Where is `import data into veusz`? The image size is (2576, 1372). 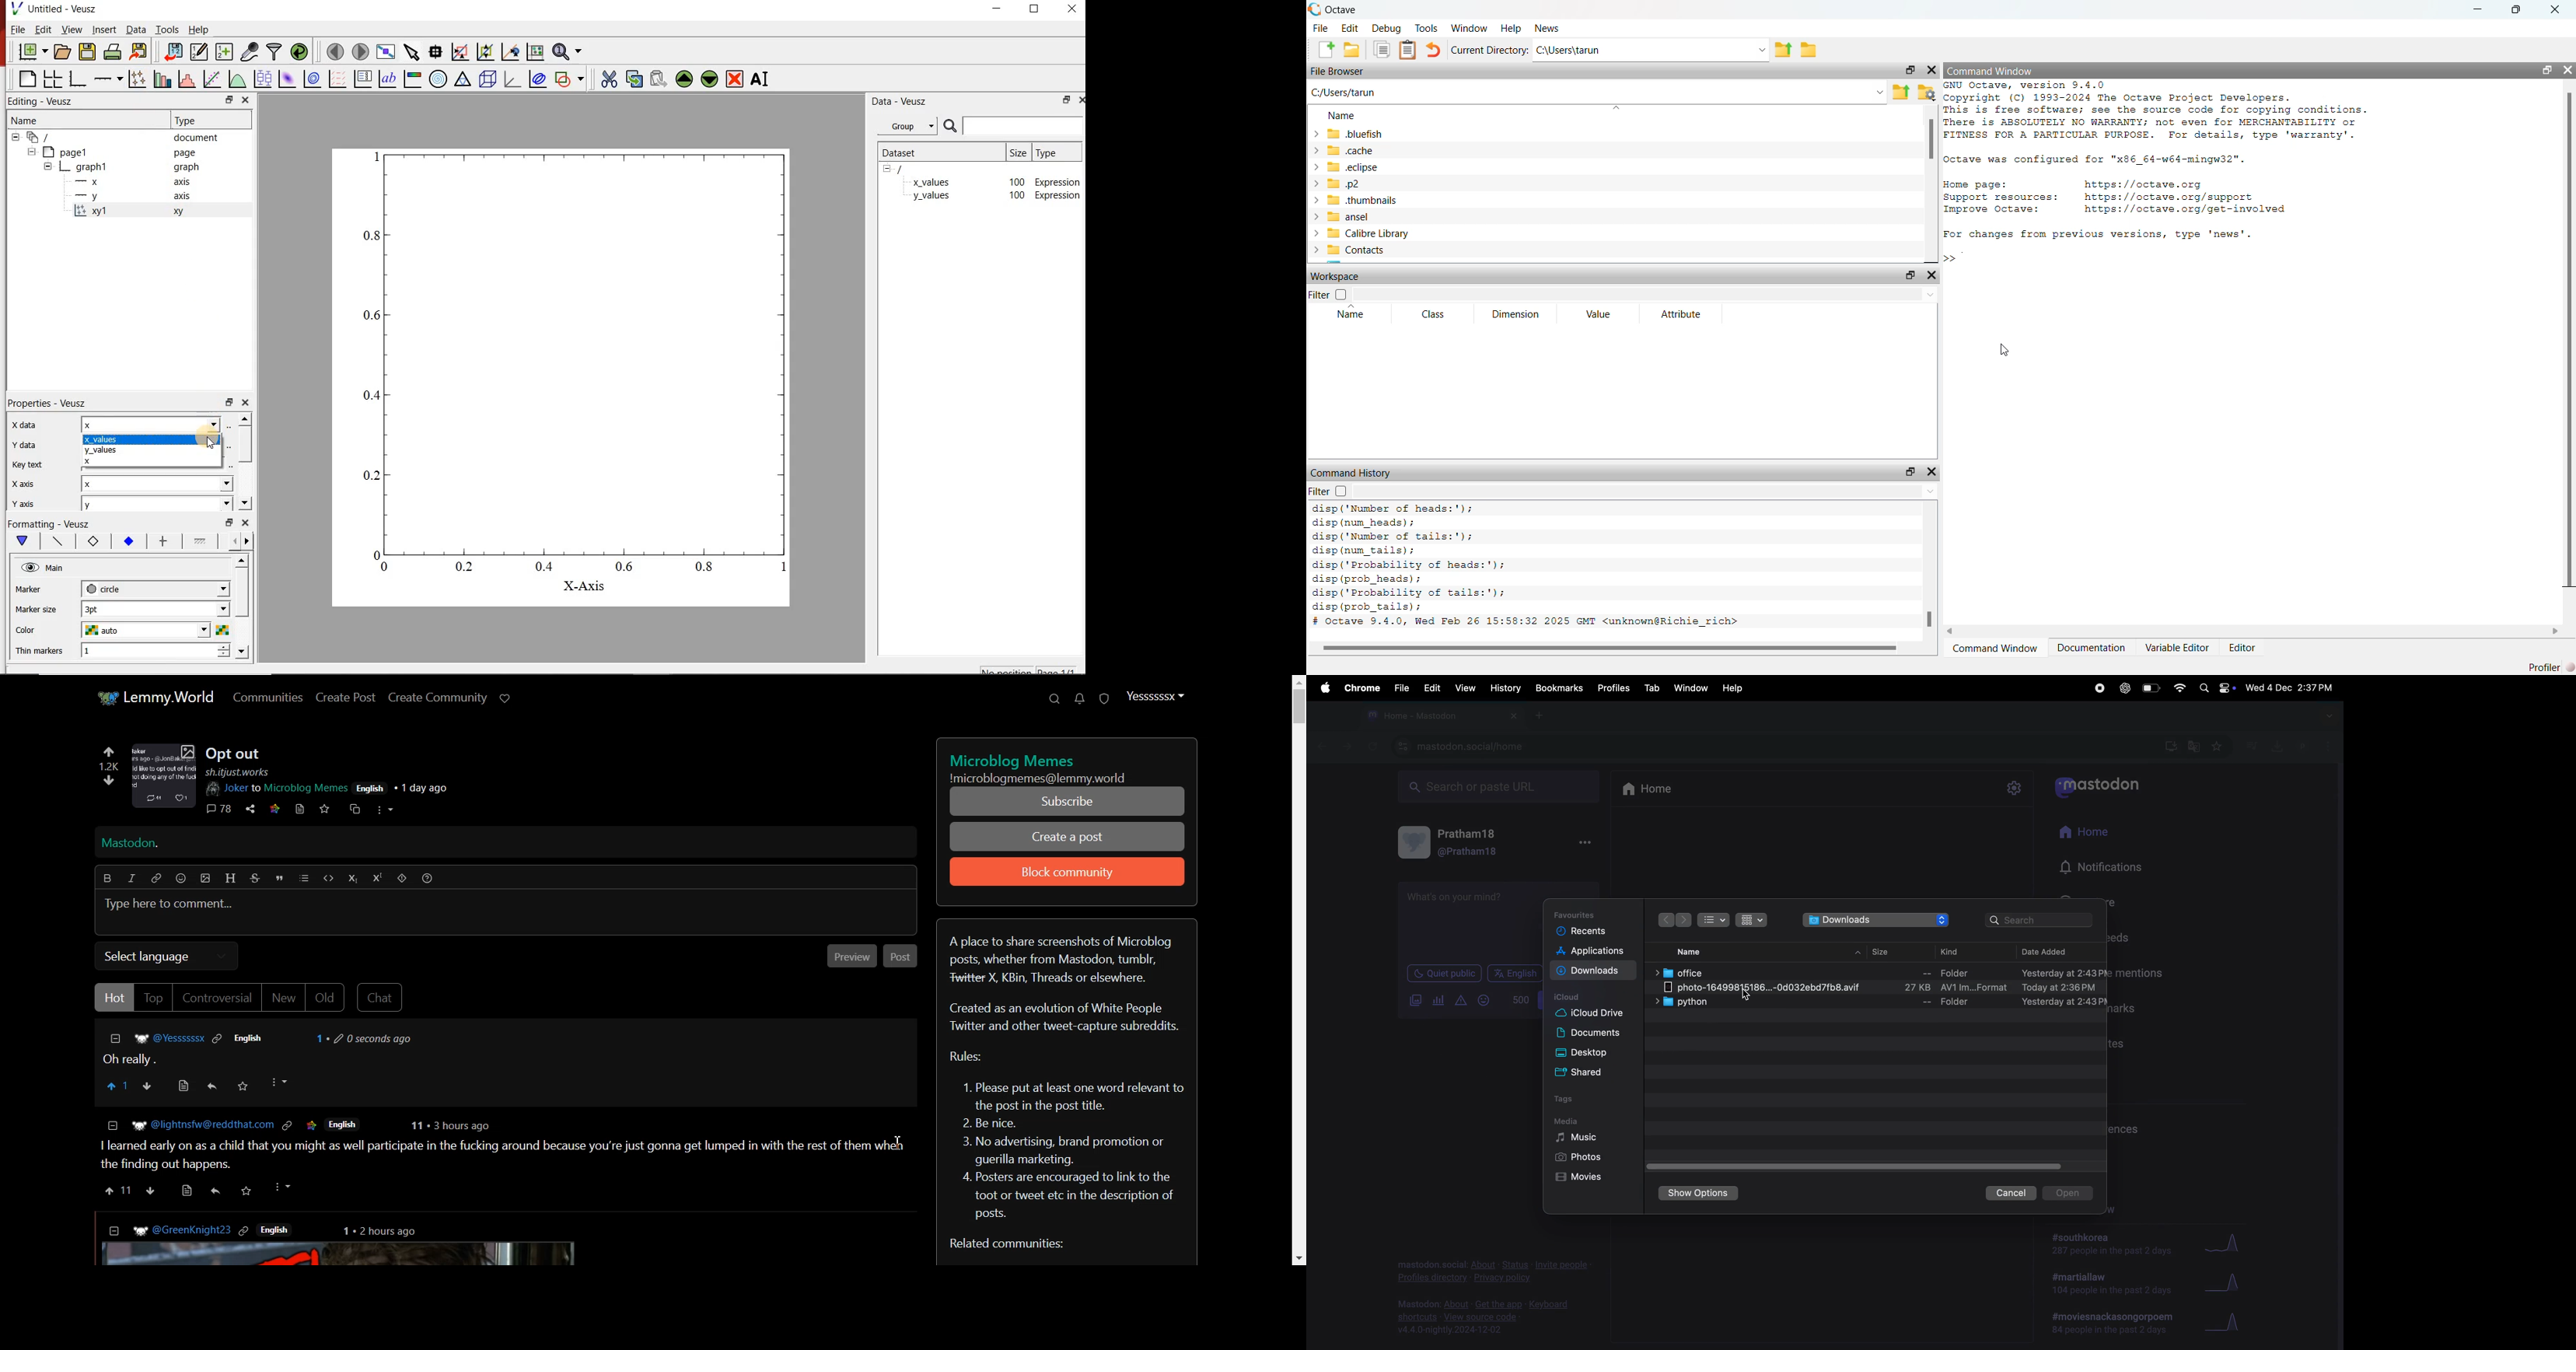
import data into veusz is located at coordinates (173, 52).